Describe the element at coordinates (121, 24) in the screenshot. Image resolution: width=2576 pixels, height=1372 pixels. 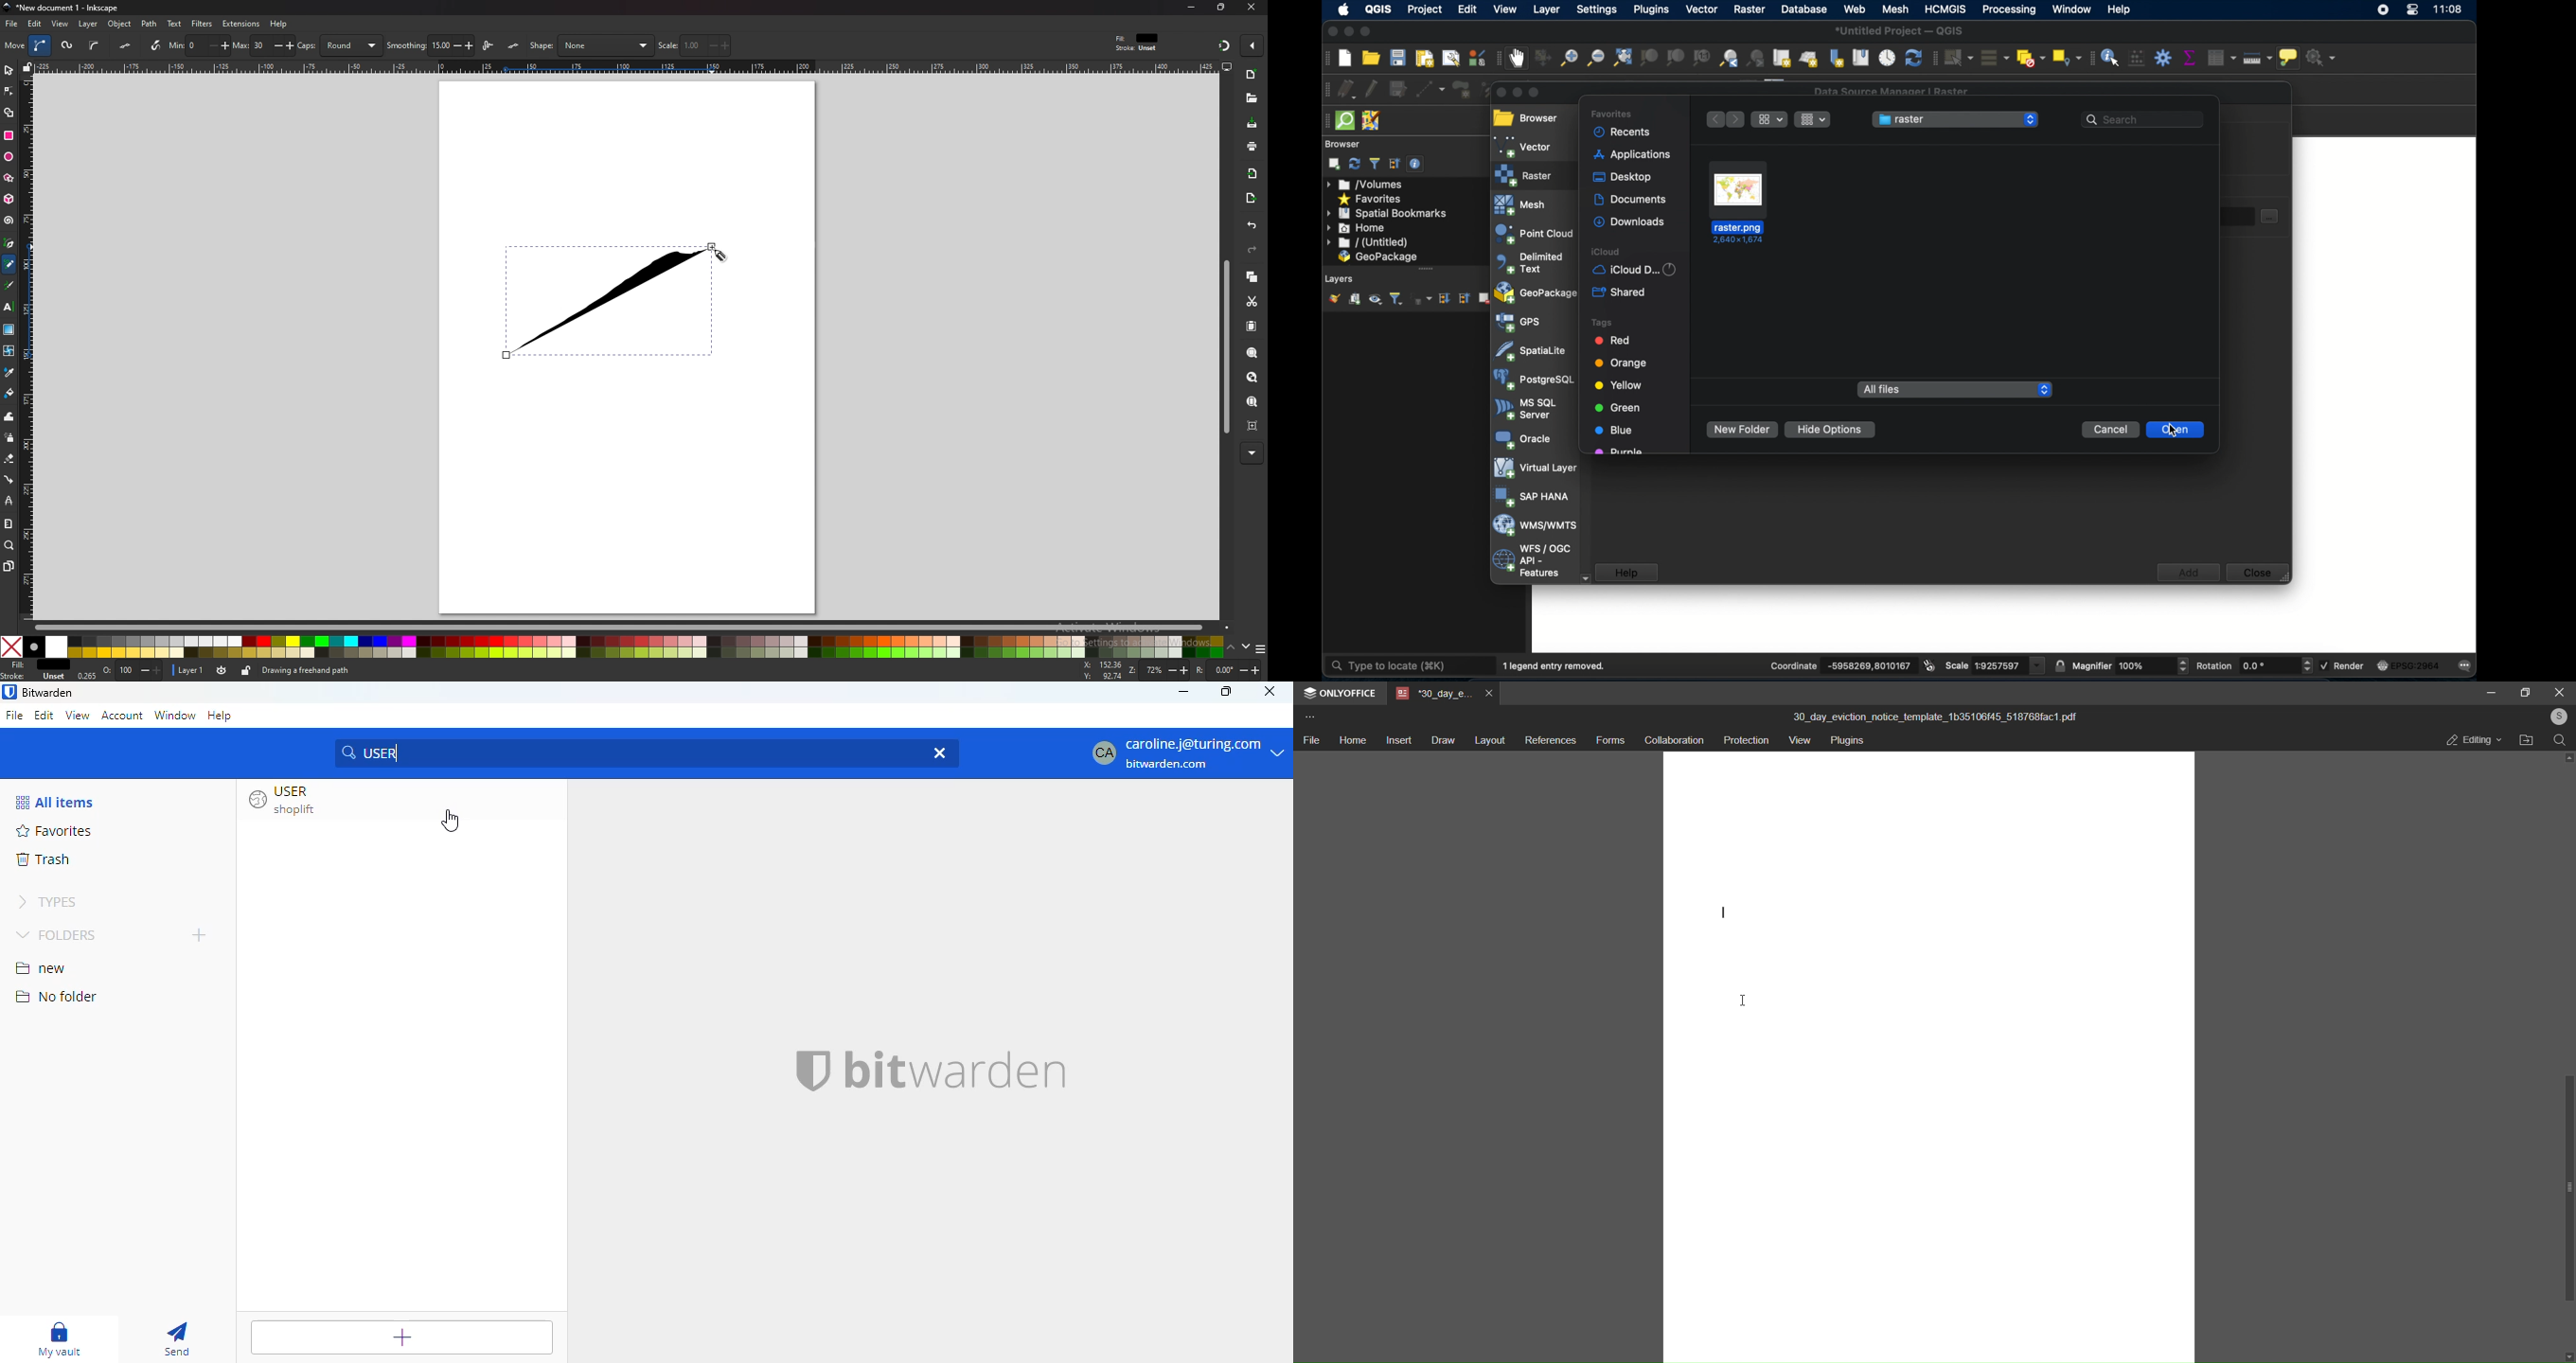
I see `object` at that location.